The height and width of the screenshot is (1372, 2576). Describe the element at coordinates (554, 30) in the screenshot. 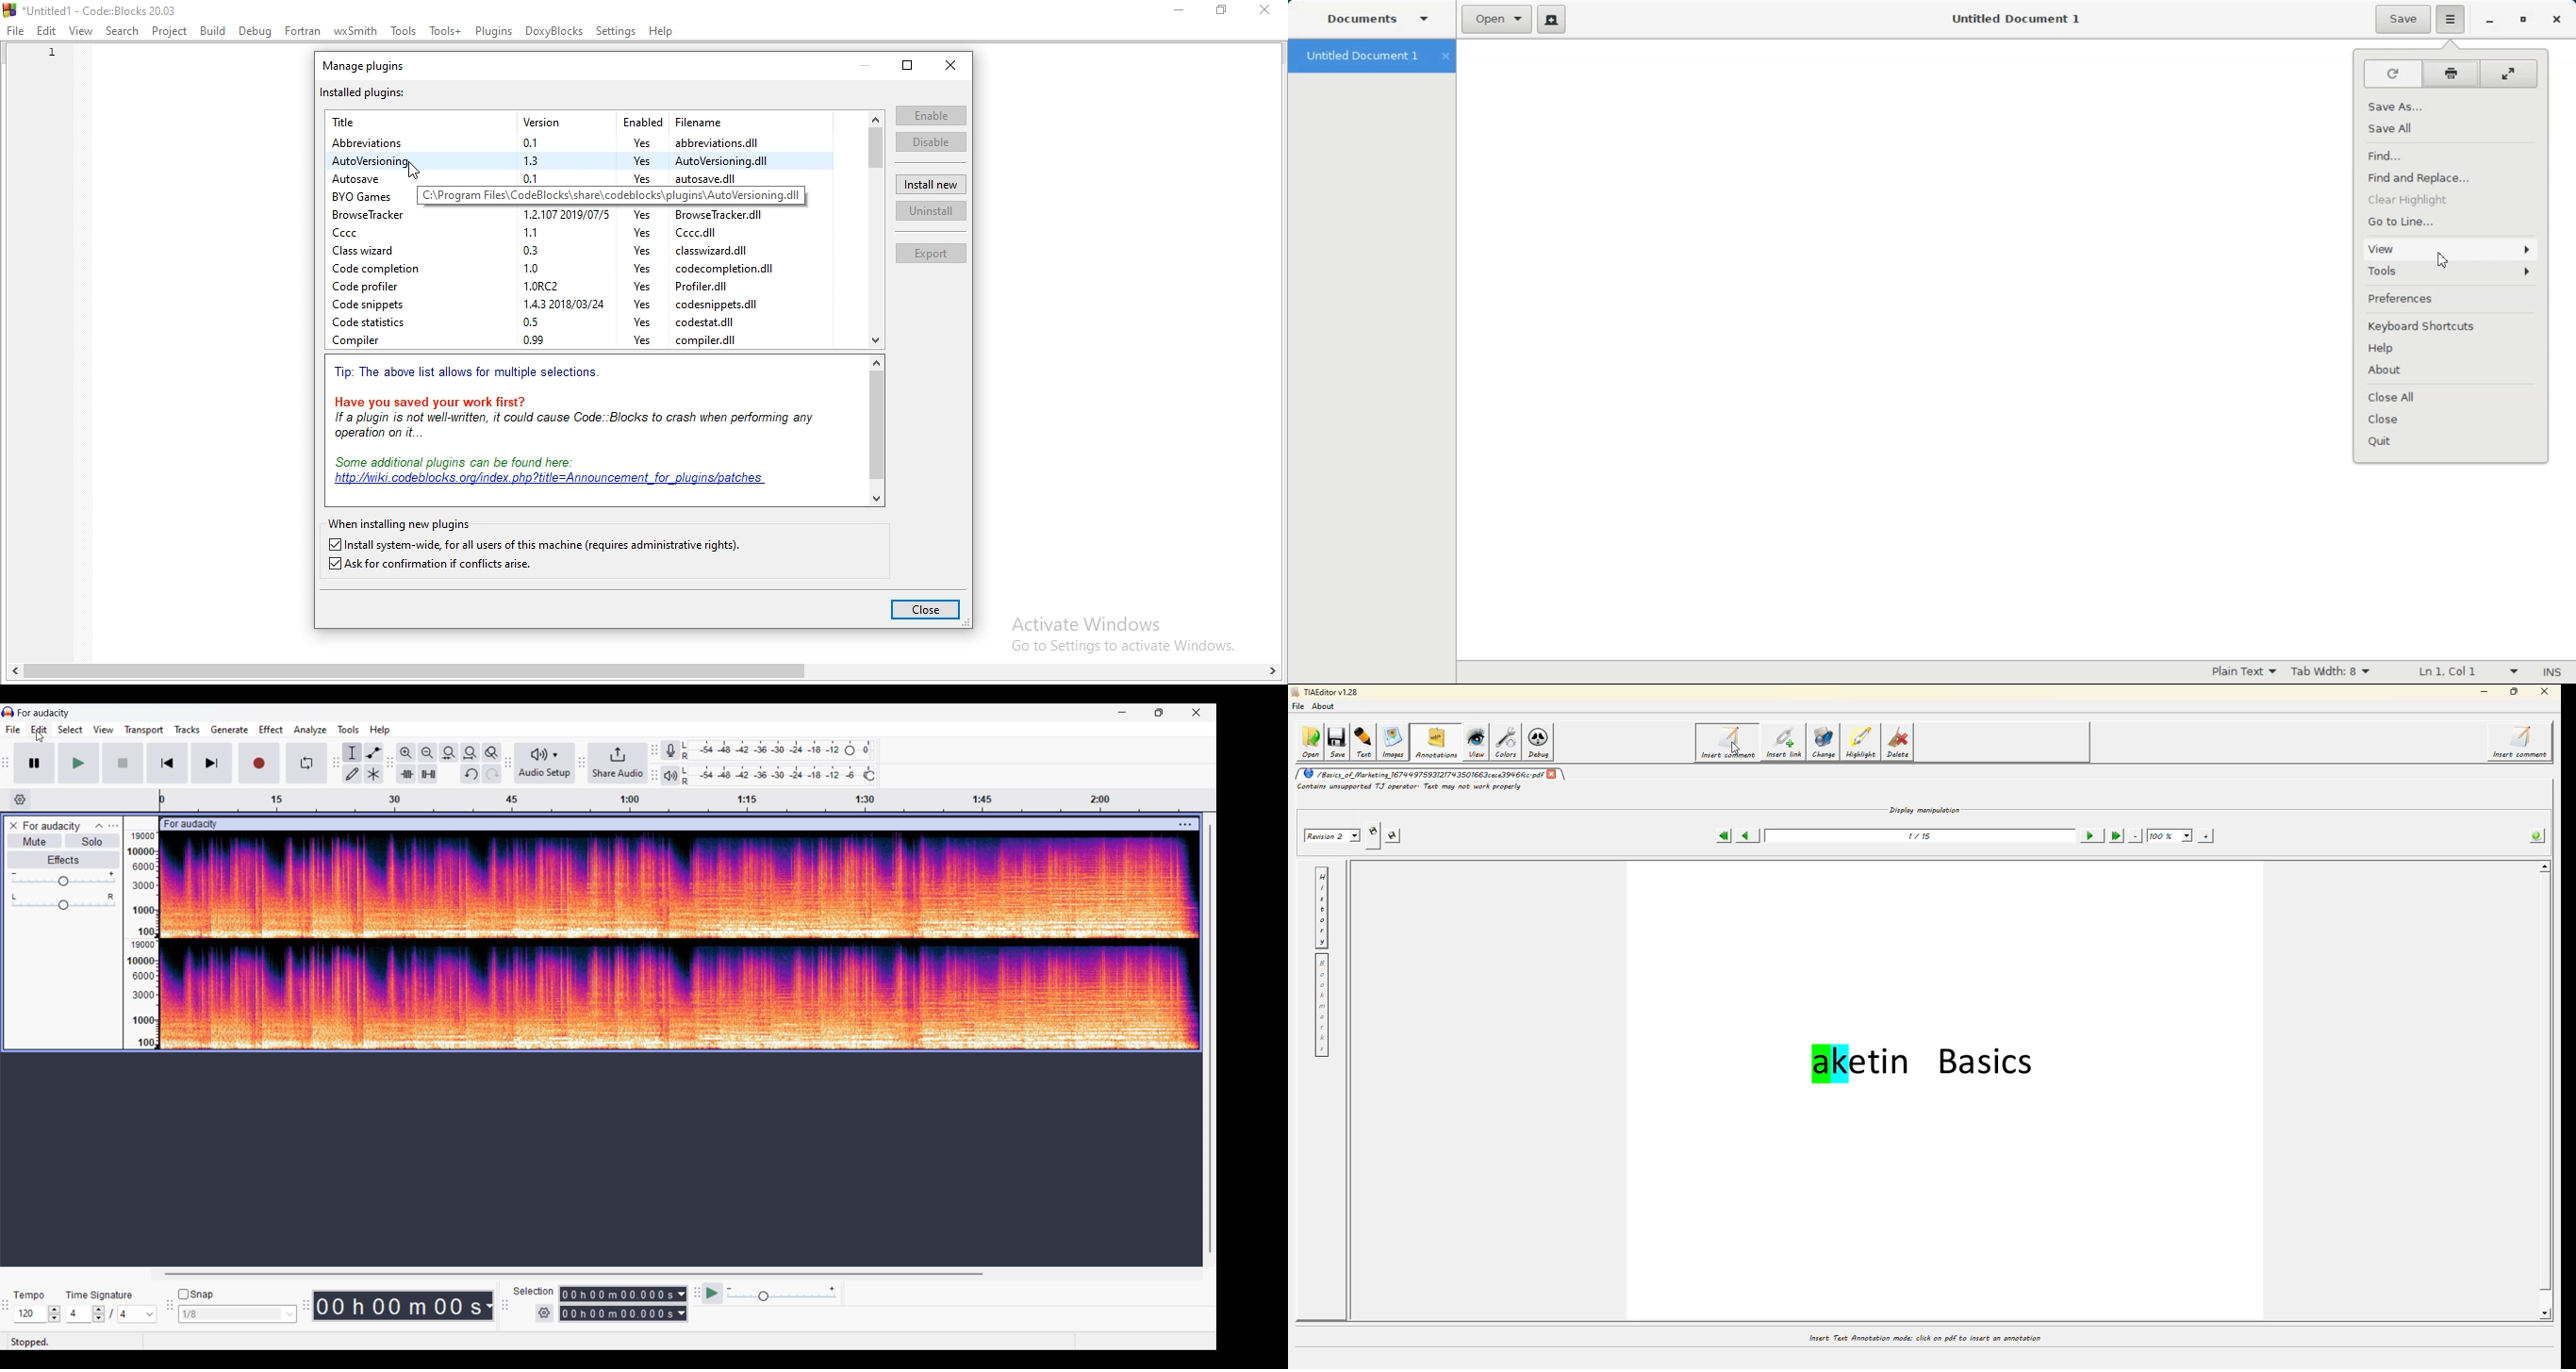

I see `DoxyBlocks` at that location.